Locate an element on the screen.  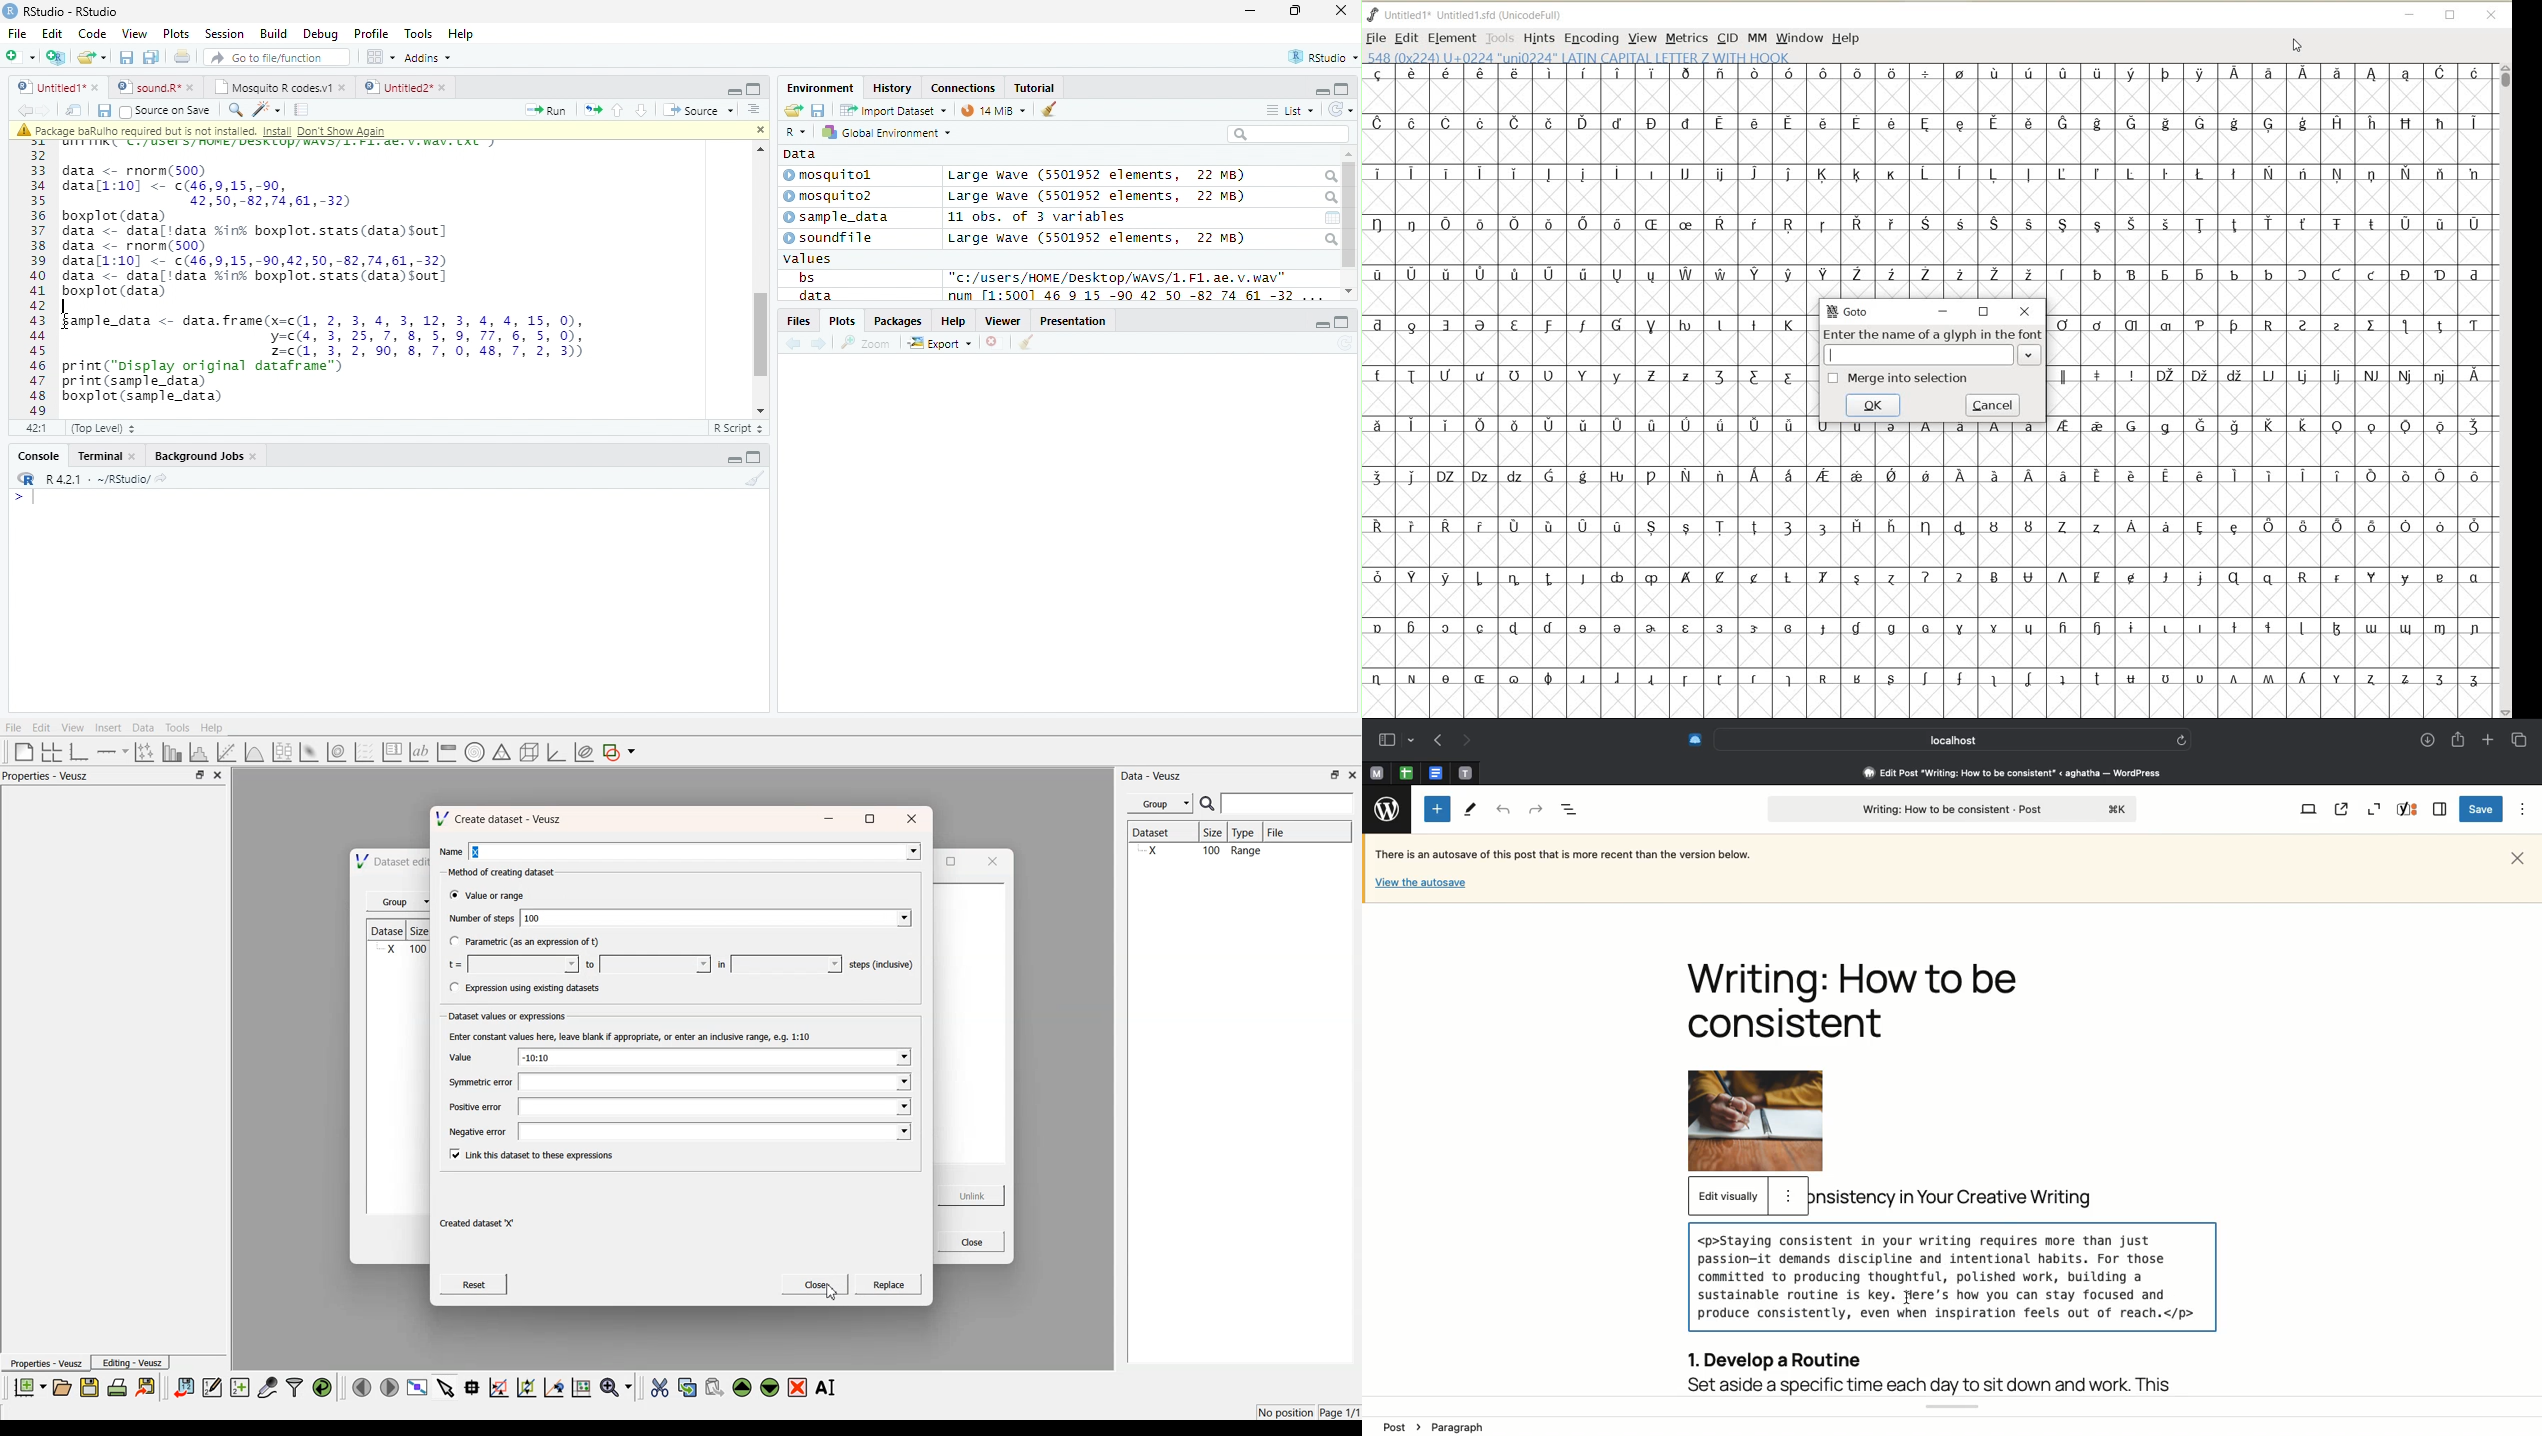
Next page is located at coordinates (1469, 739).